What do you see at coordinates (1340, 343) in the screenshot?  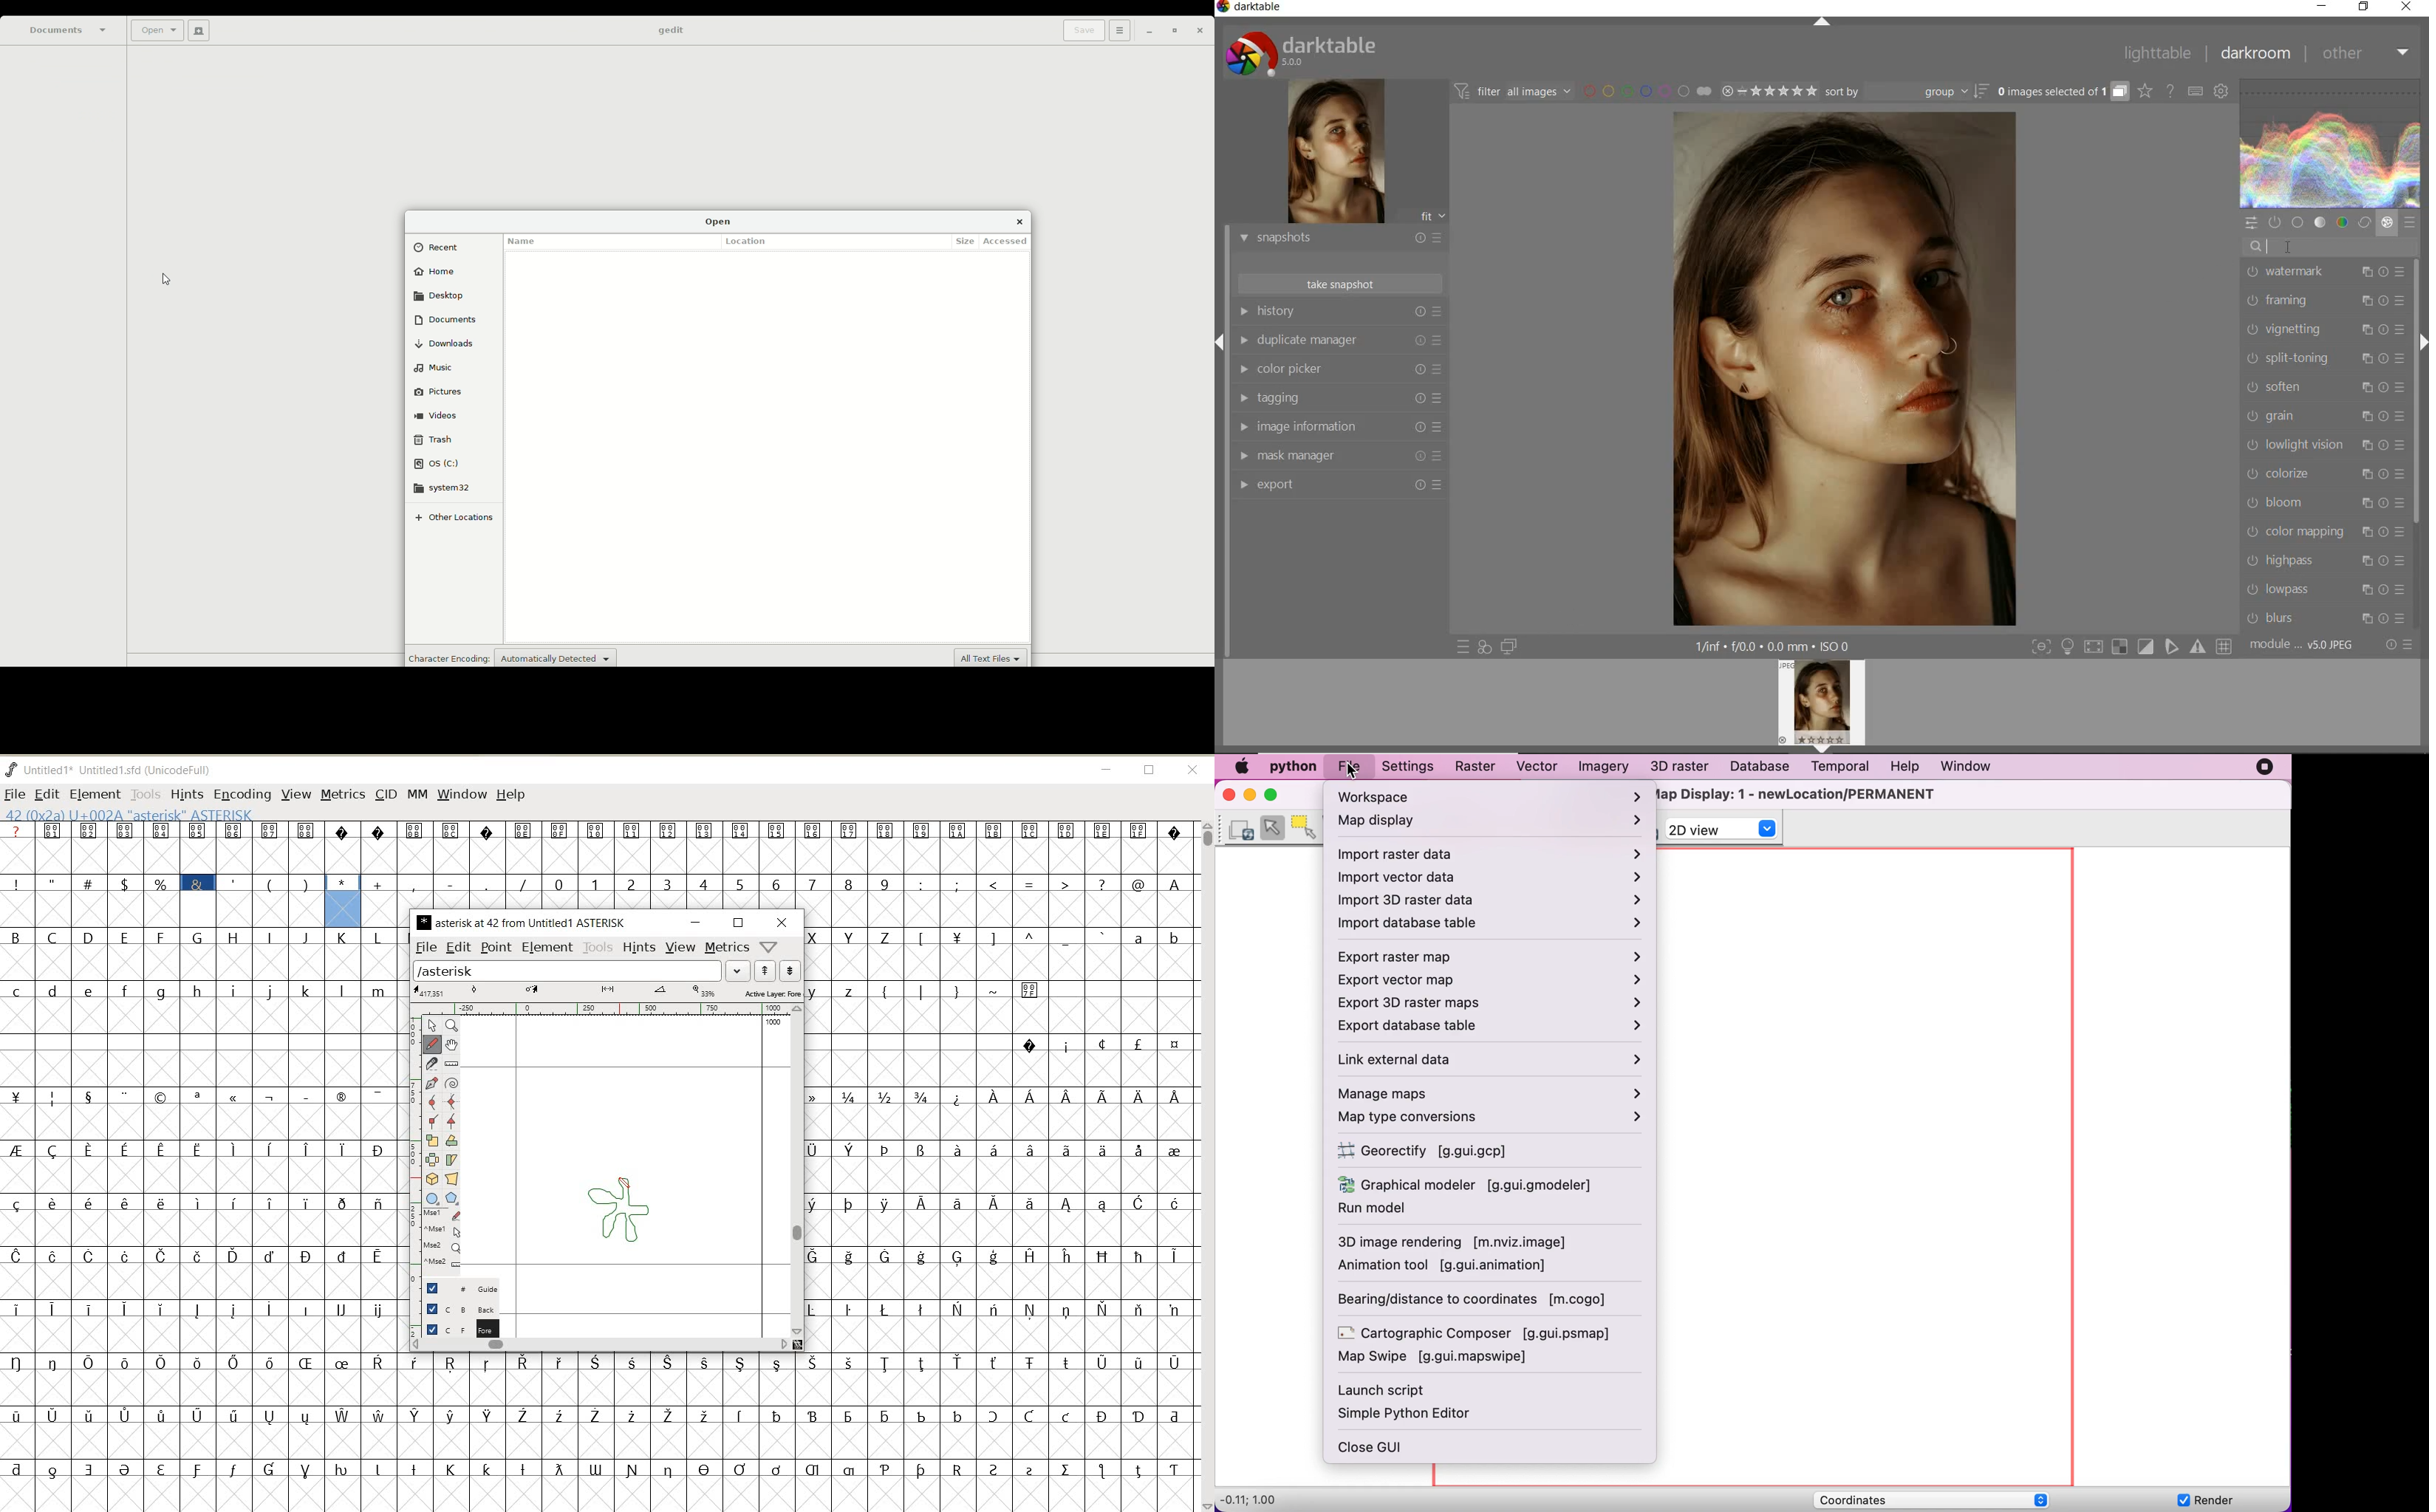 I see `duplicate manager` at bounding box center [1340, 343].